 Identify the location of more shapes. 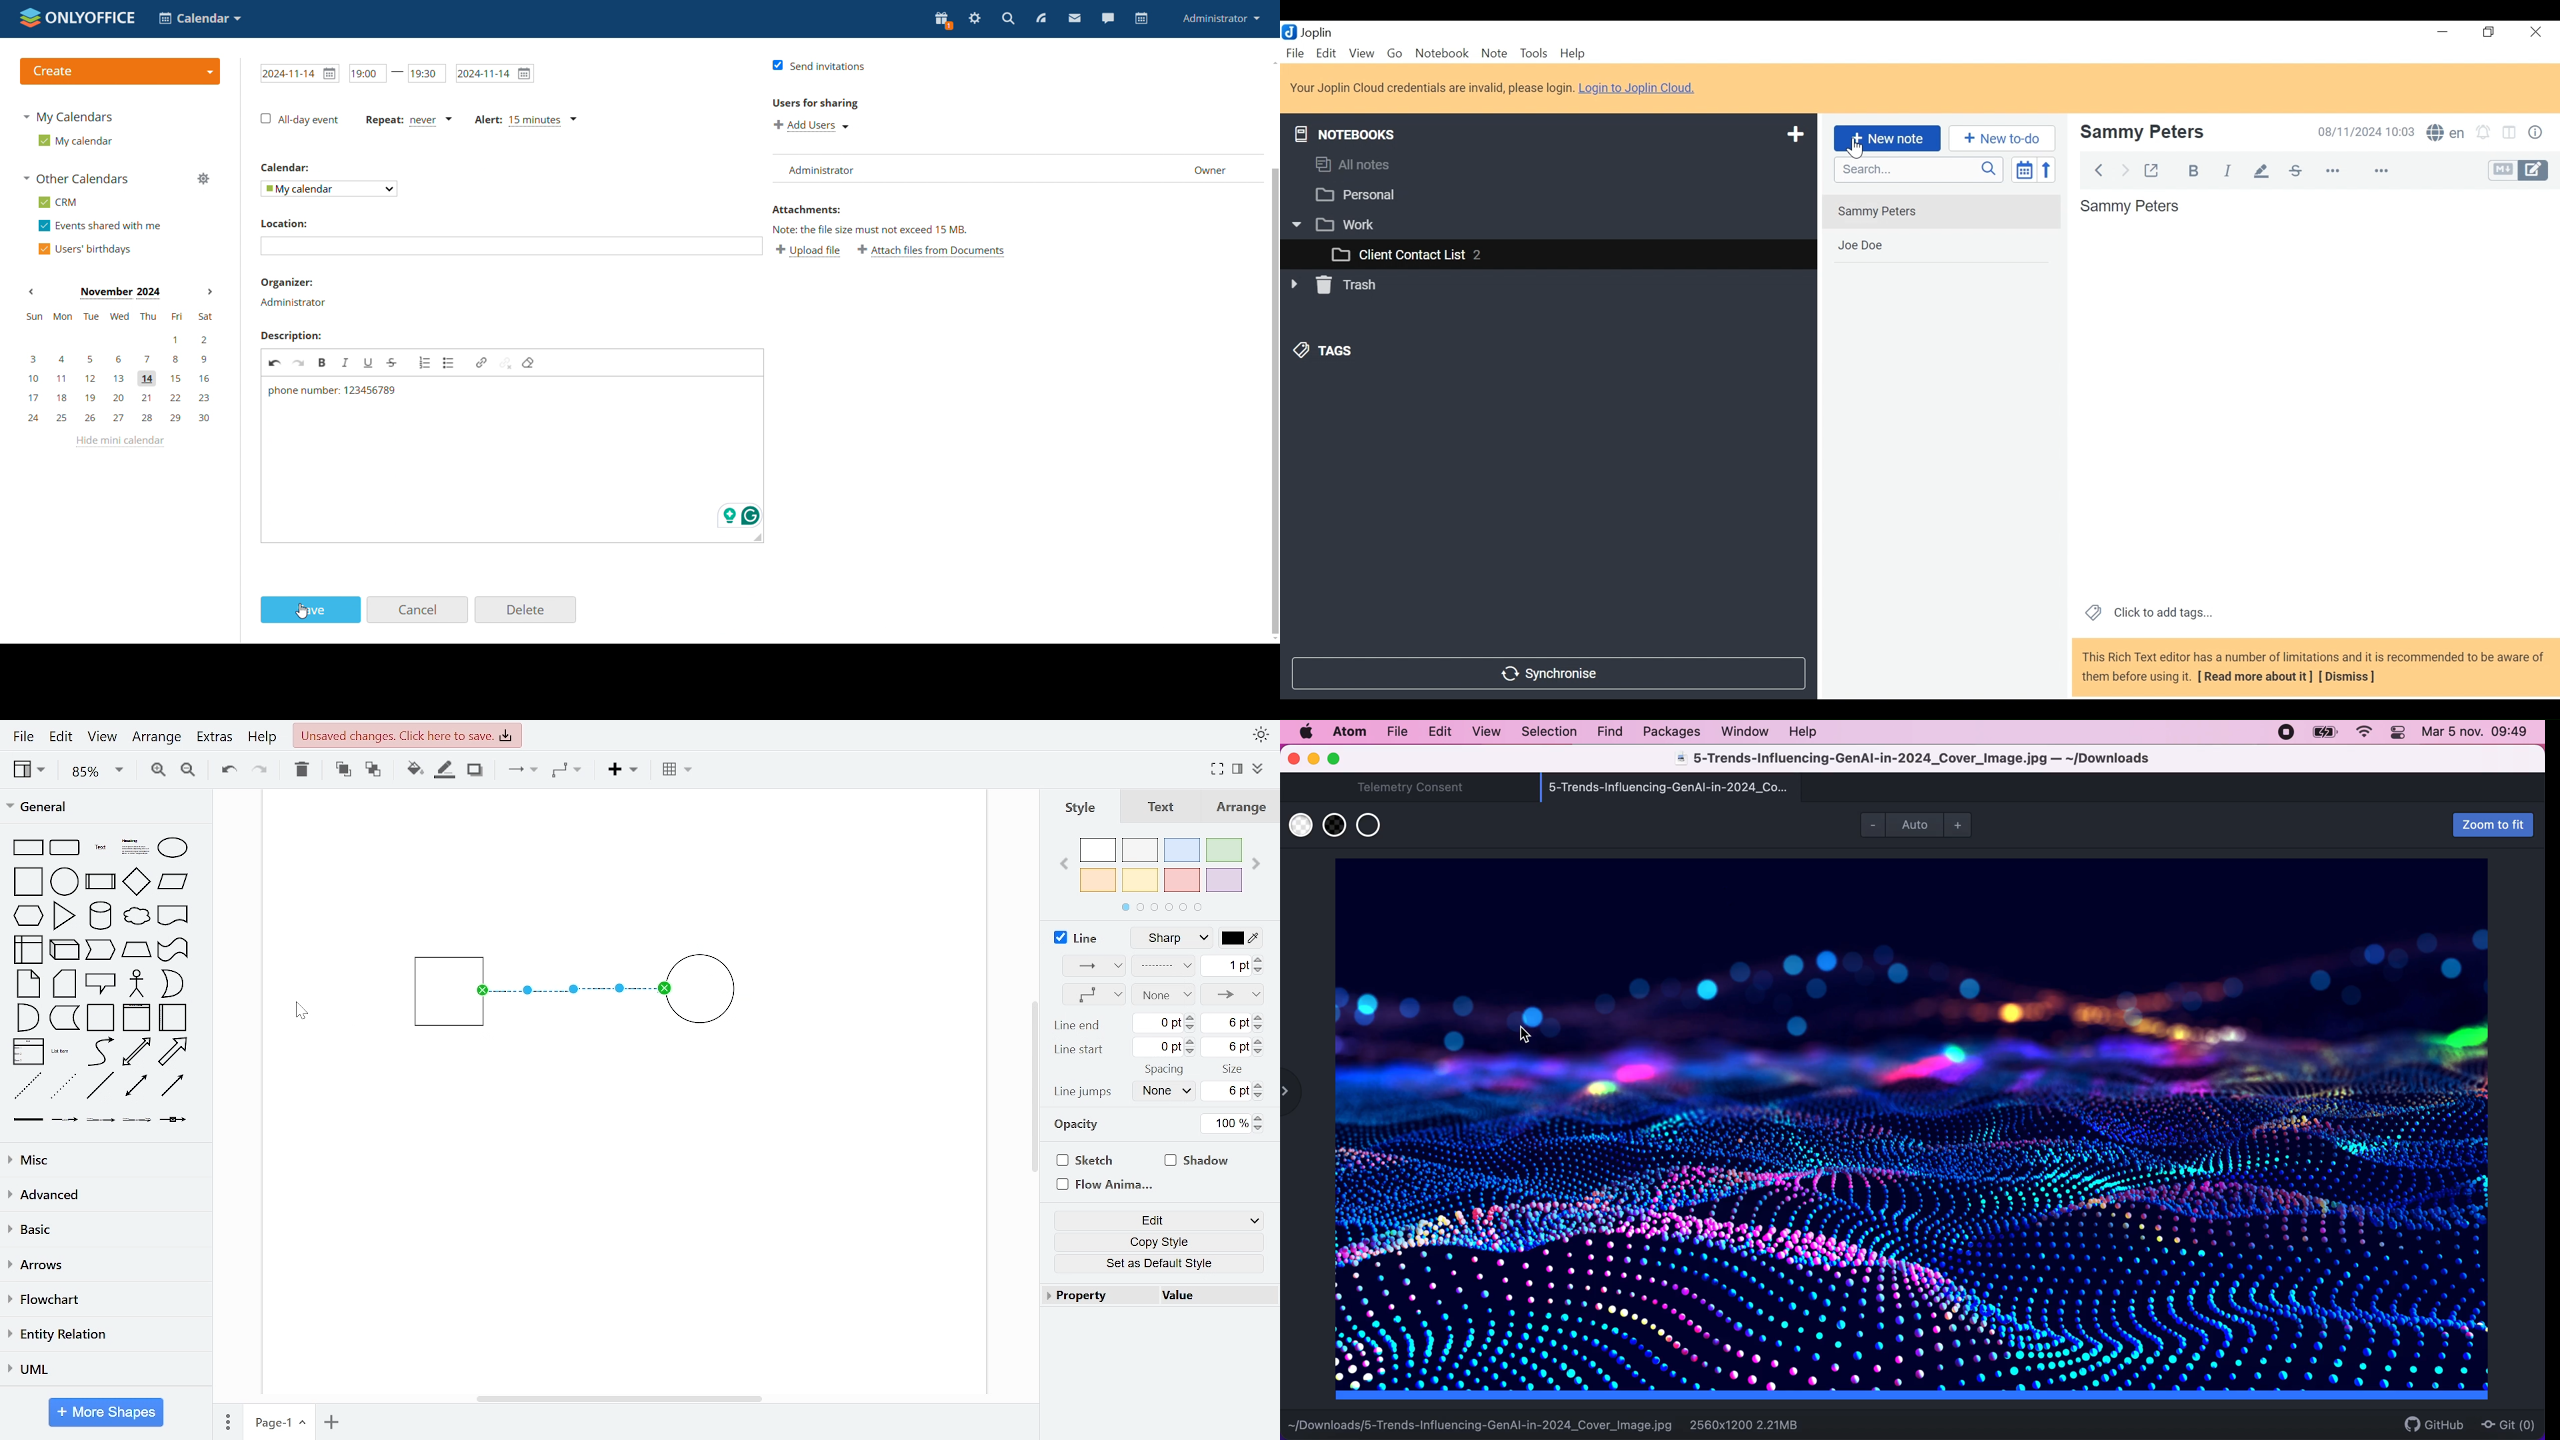
(107, 1414).